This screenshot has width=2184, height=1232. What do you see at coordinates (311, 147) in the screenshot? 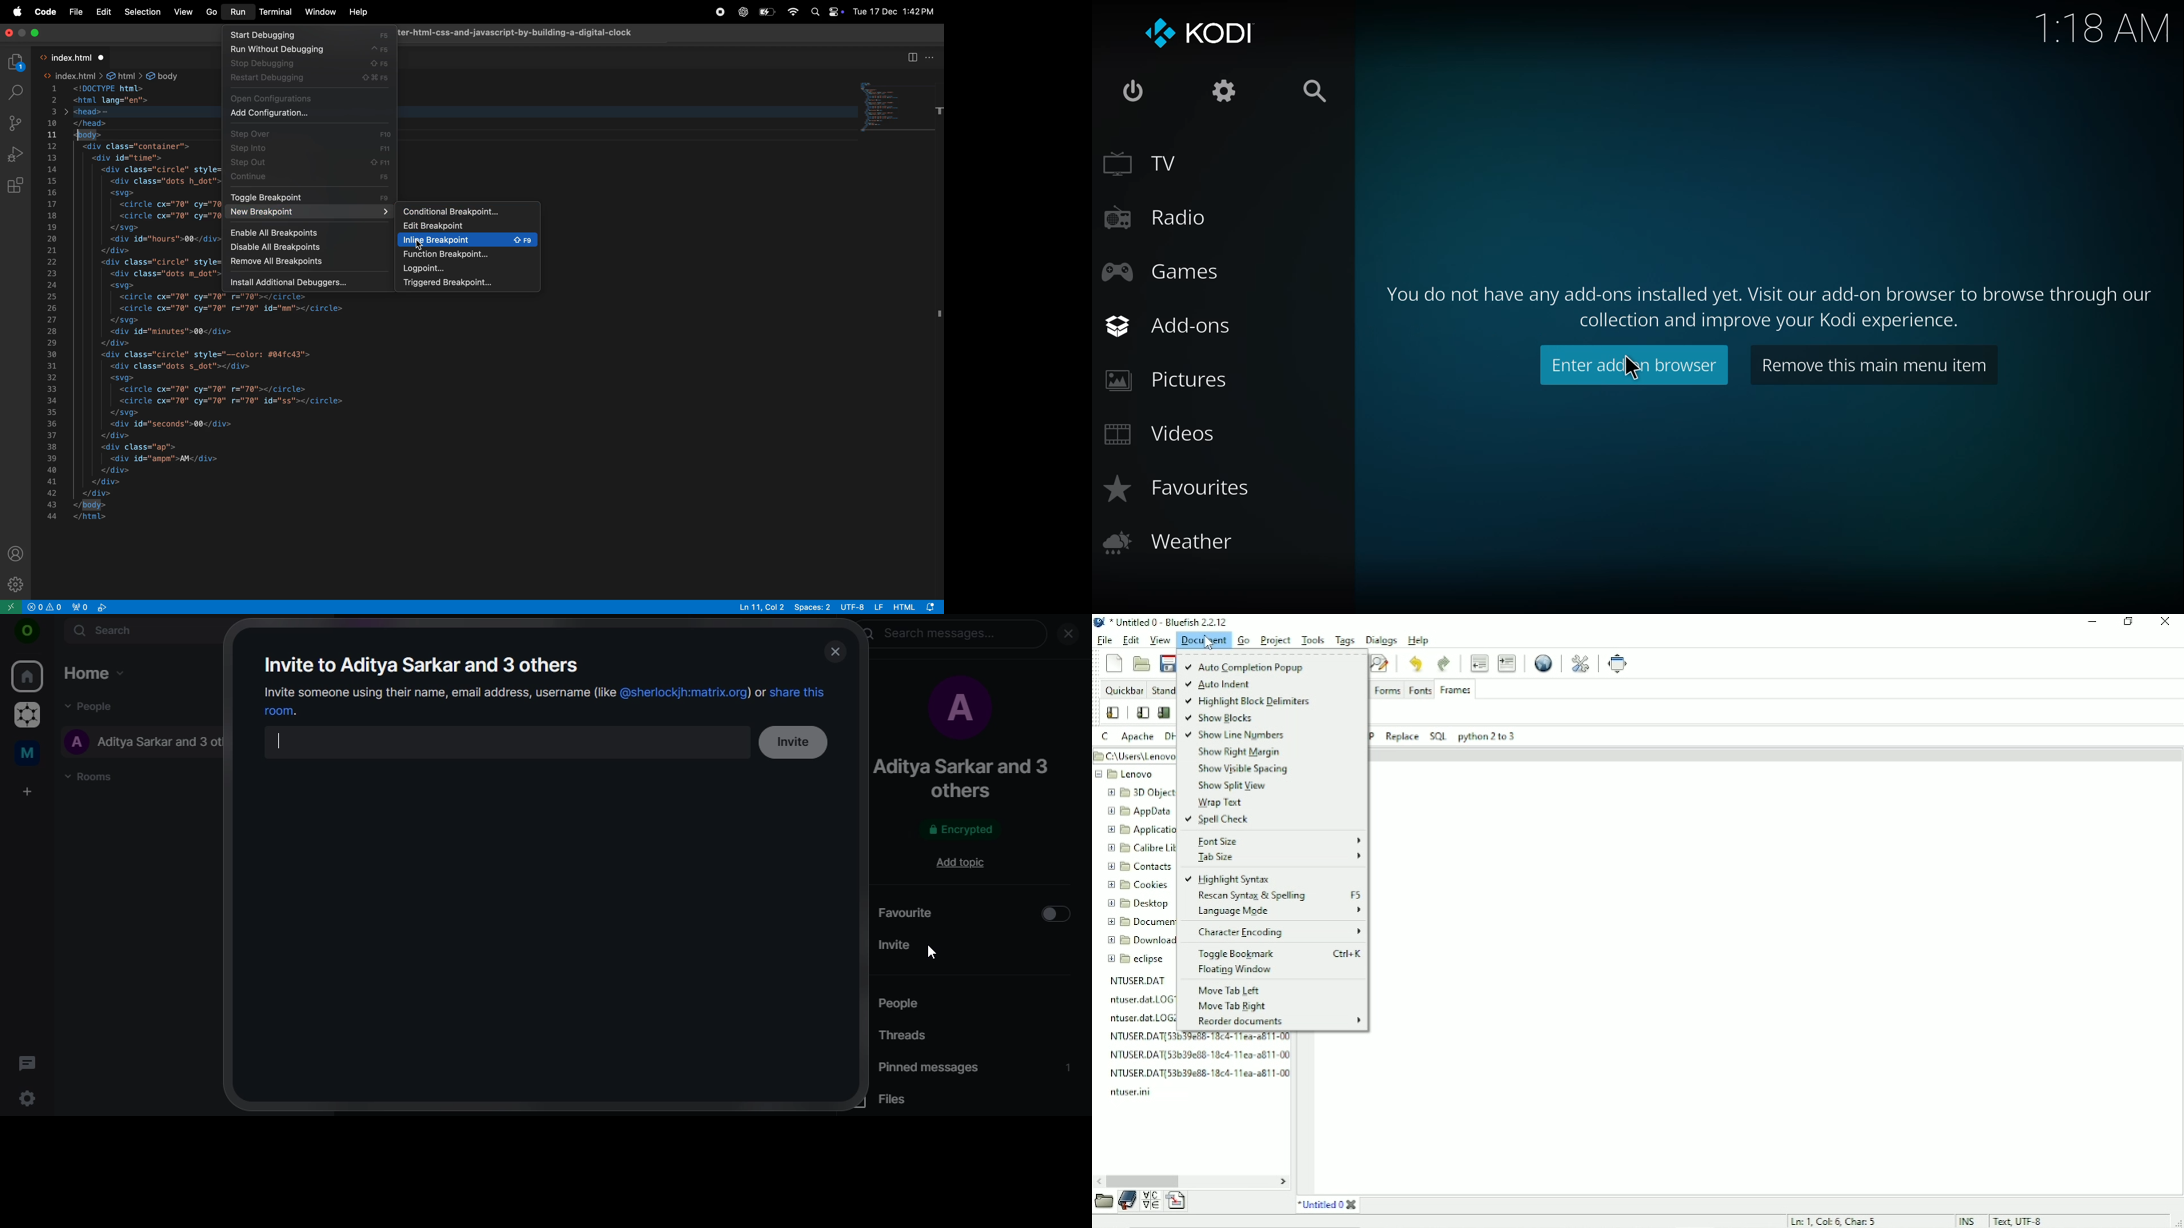
I see `step into` at bounding box center [311, 147].